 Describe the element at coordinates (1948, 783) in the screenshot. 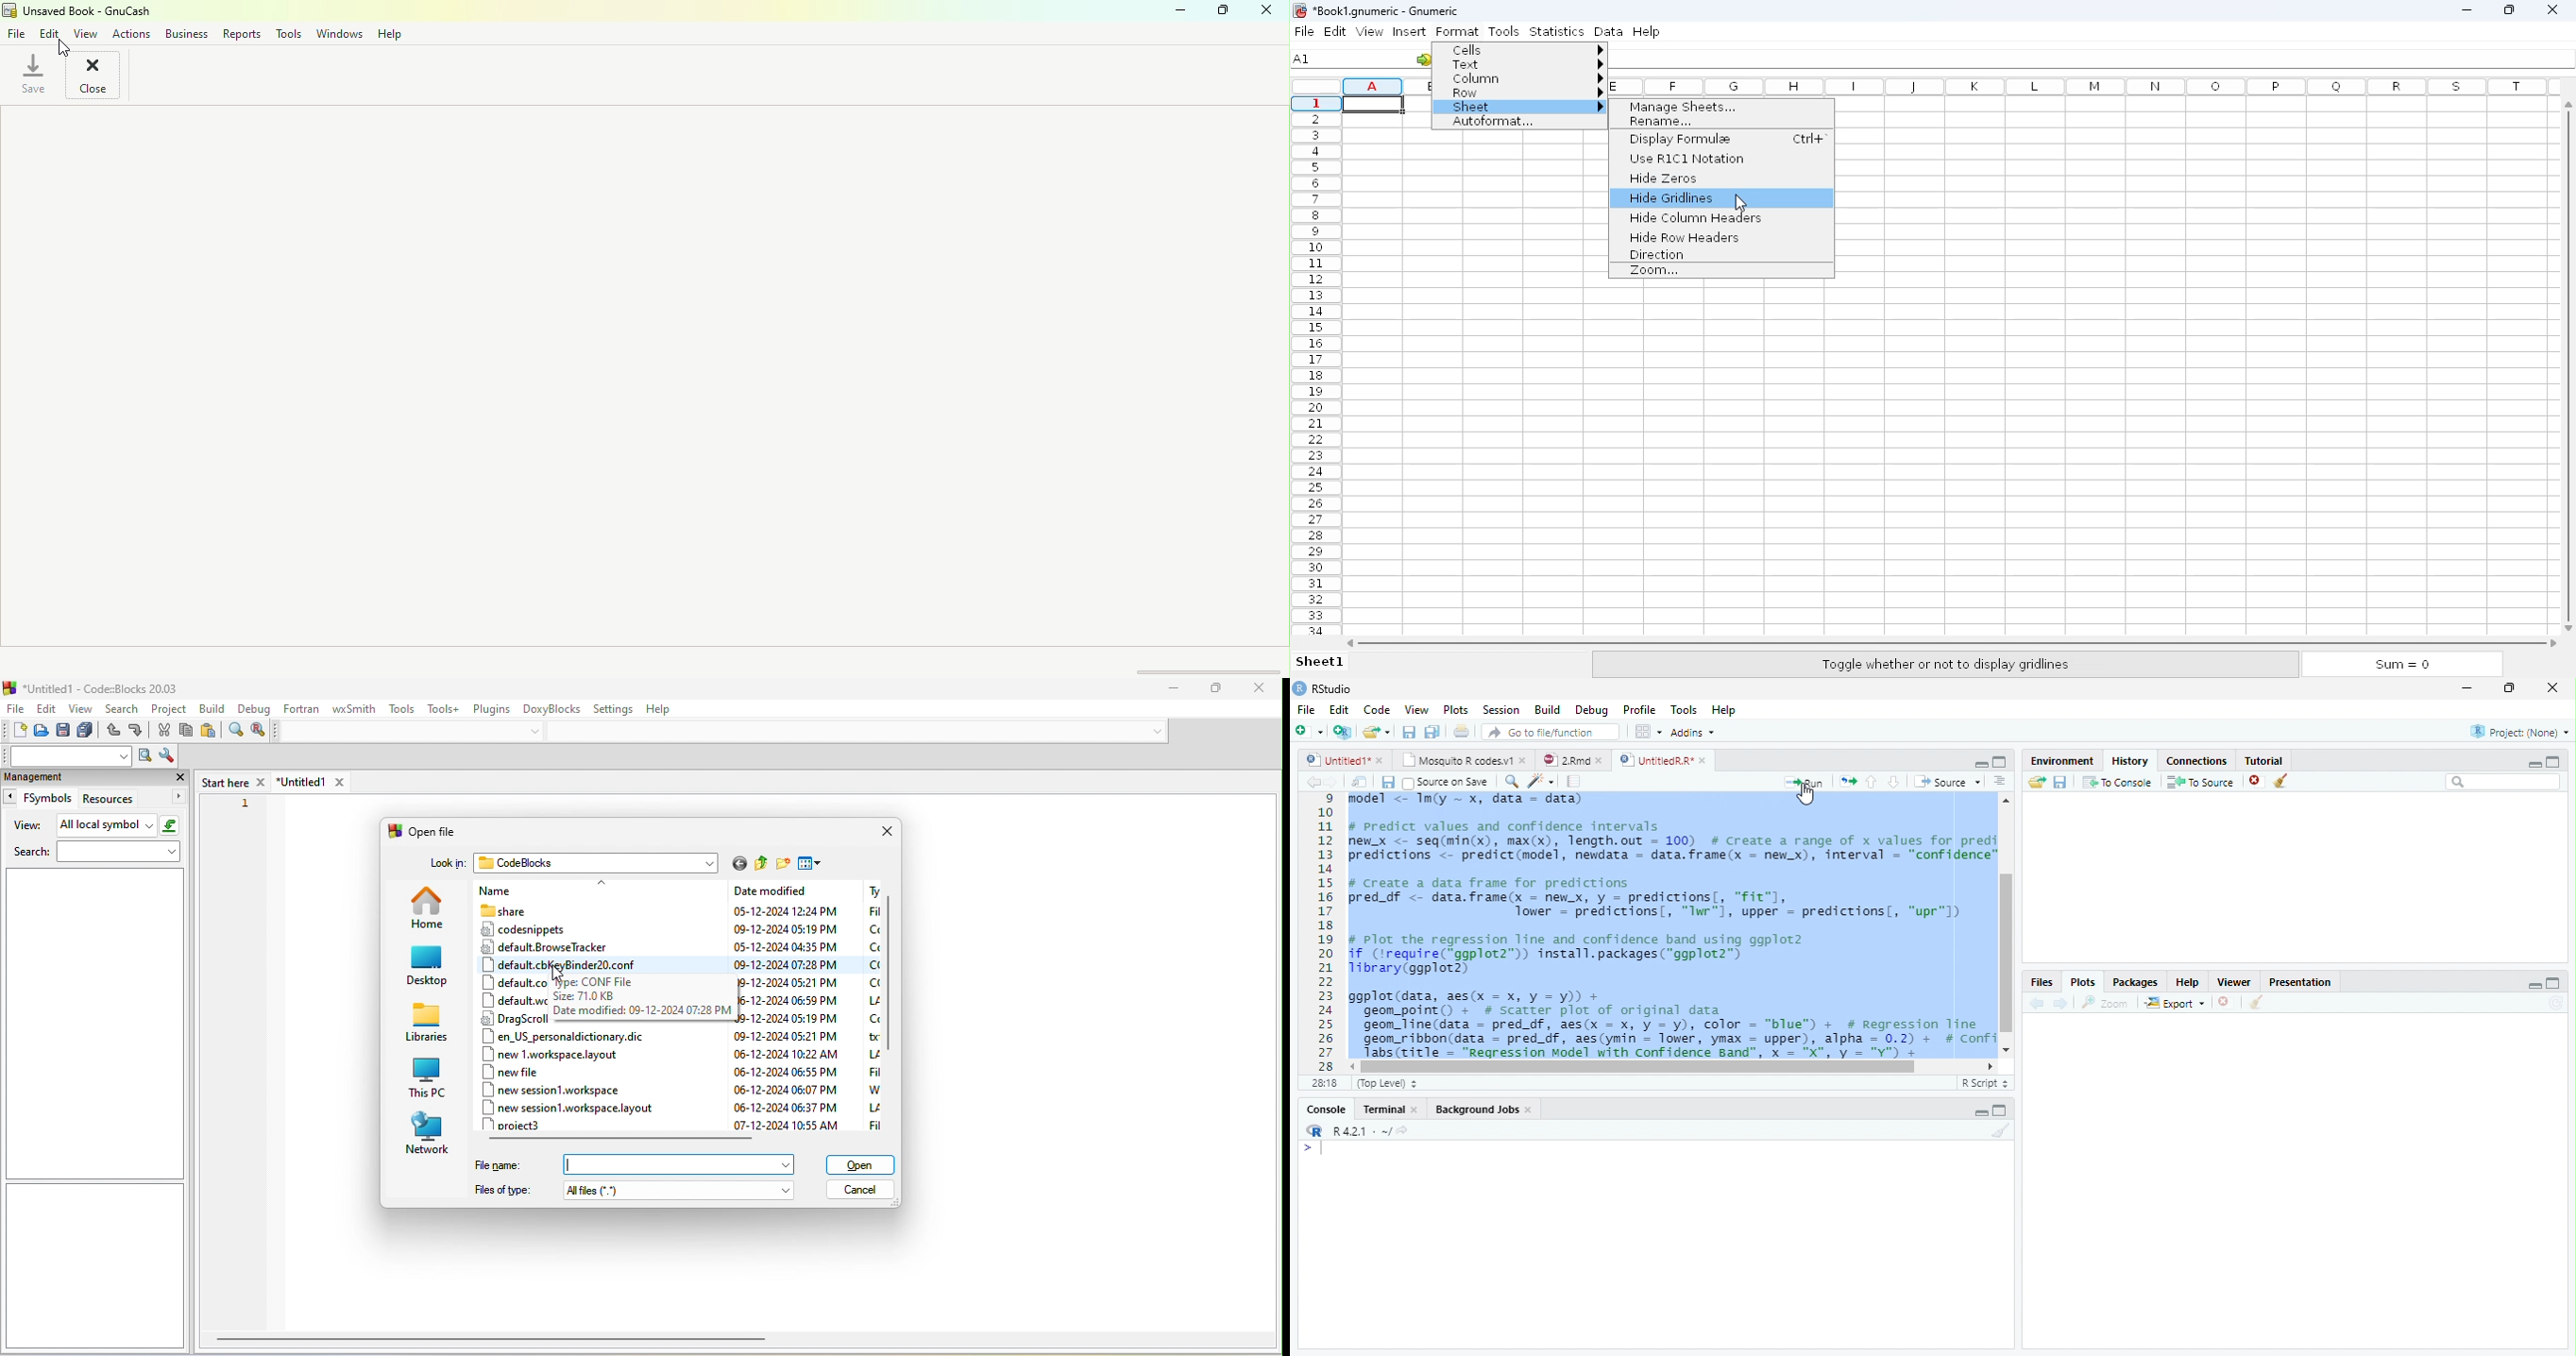

I see `Source` at that location.